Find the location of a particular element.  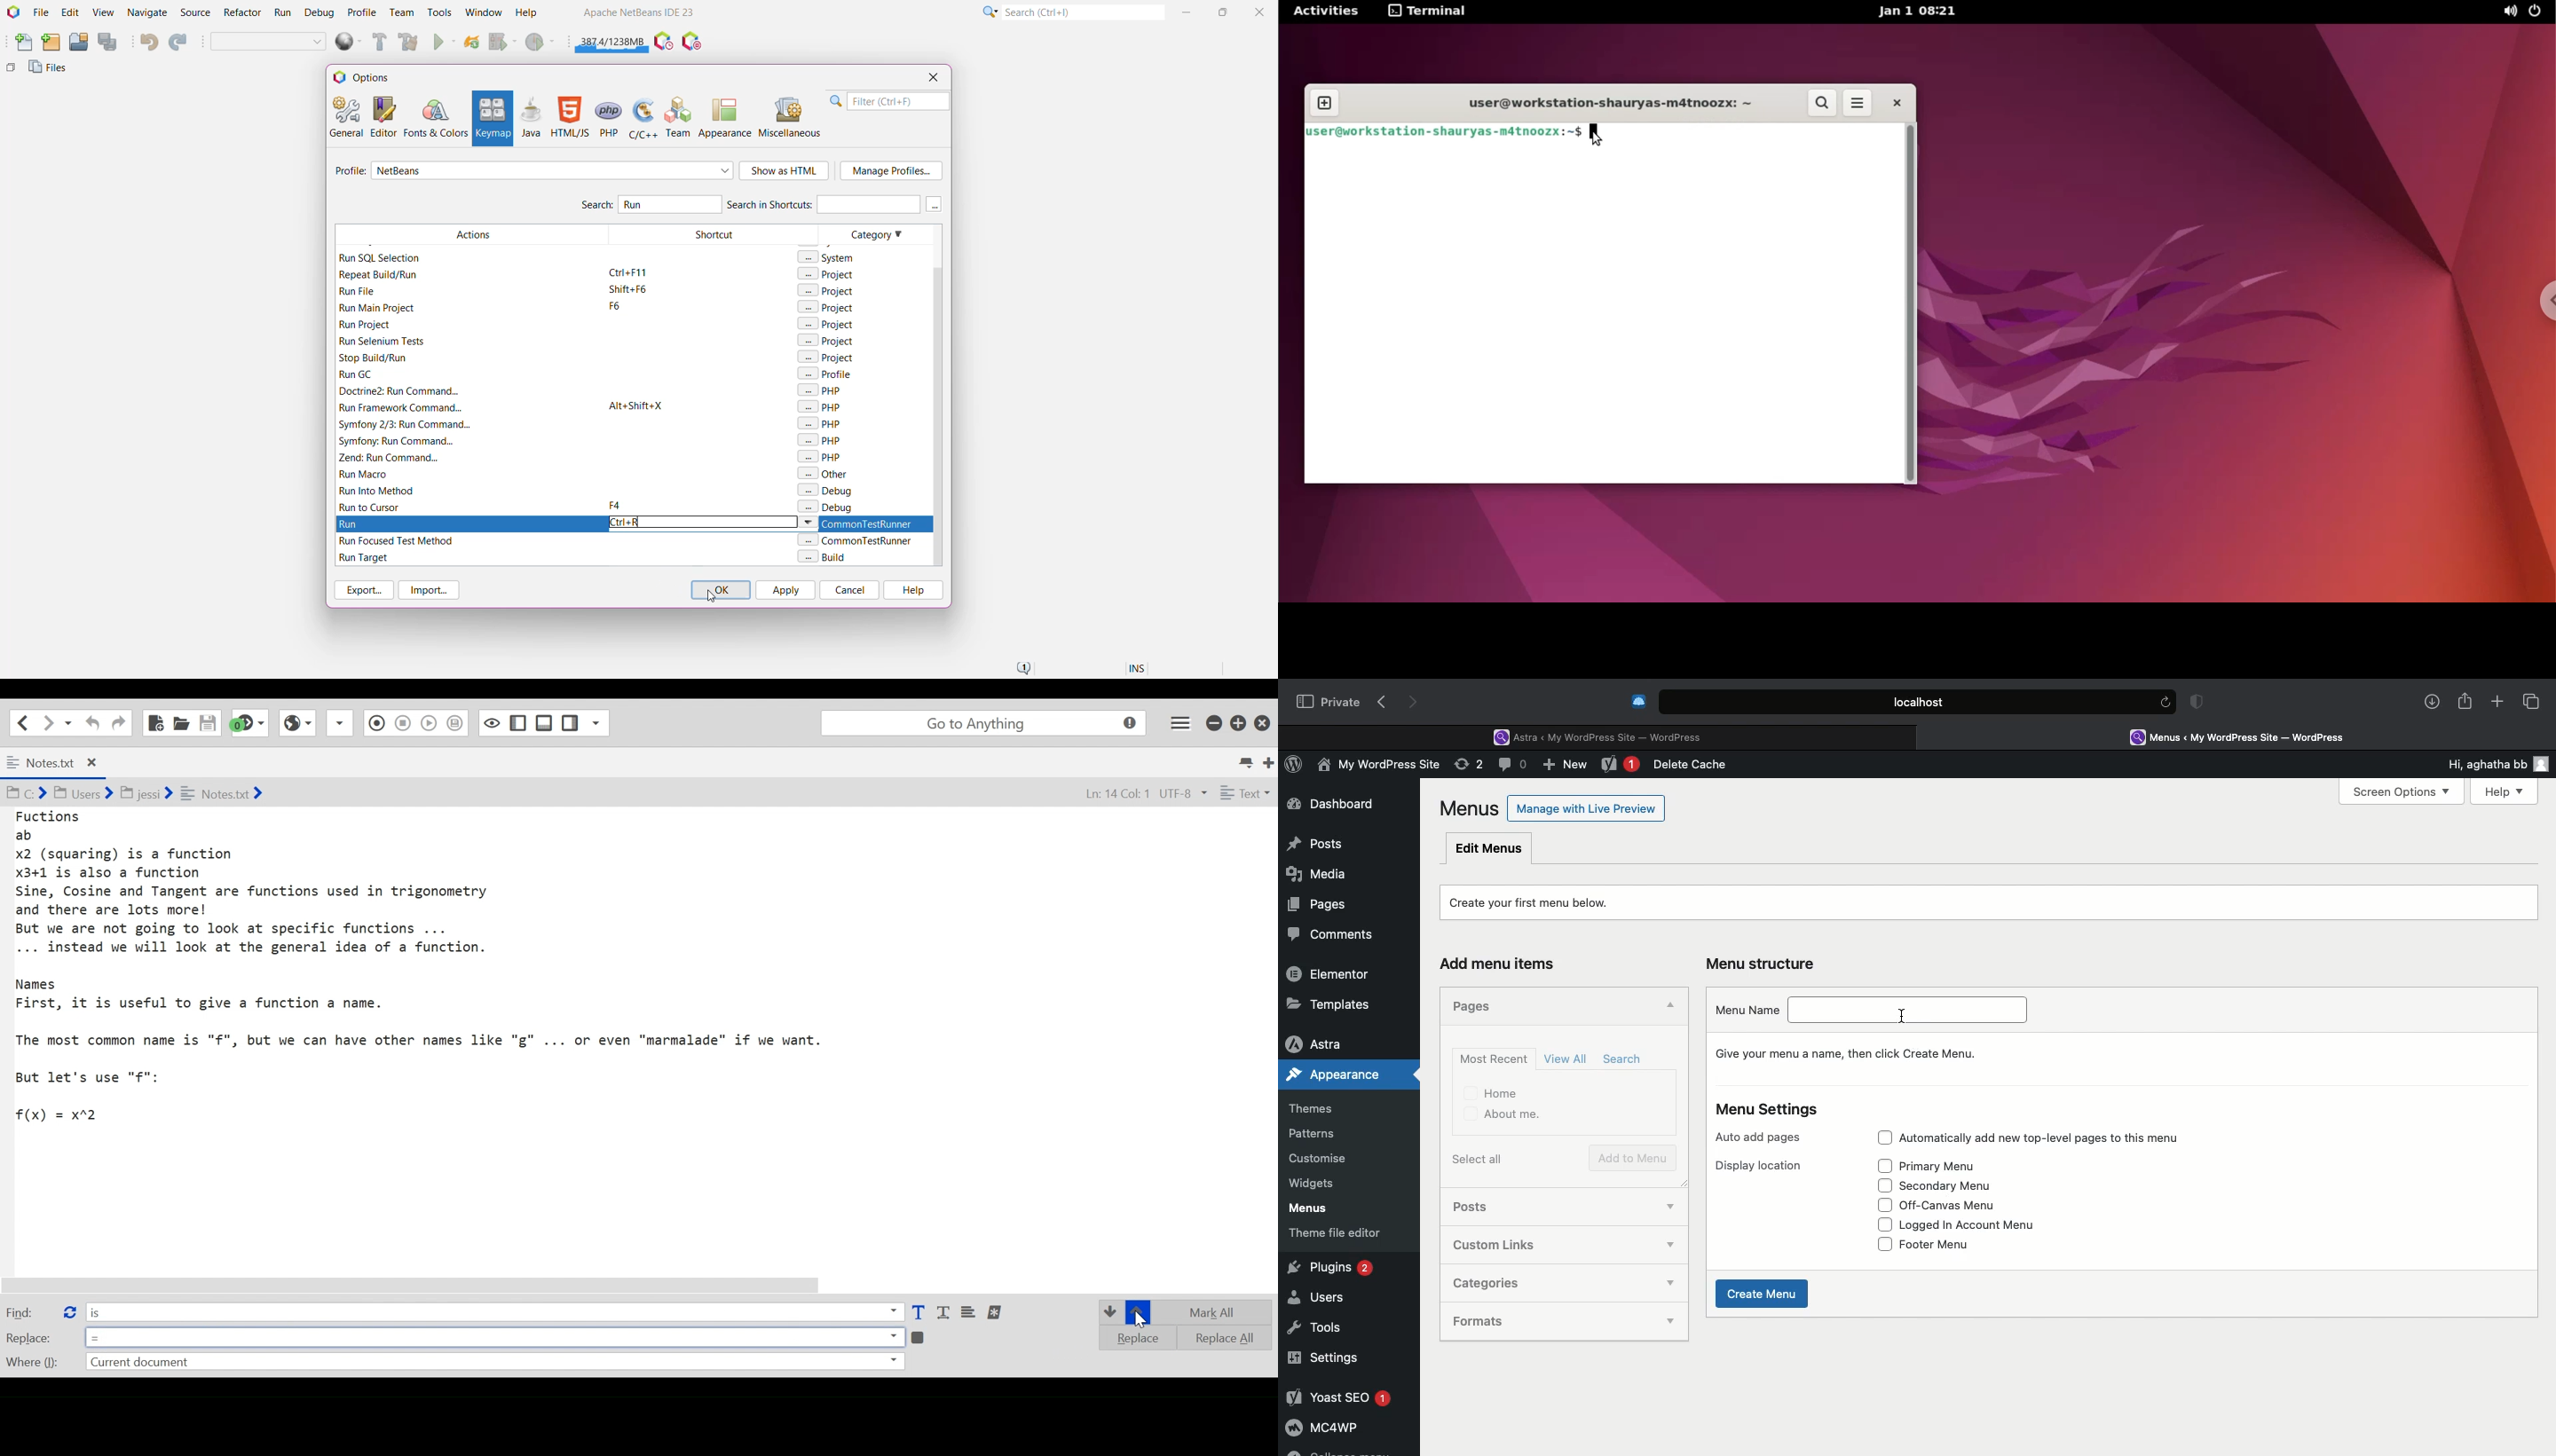

Astra < My WordPress Site - WordPress is located at coordinates (1604, 736).